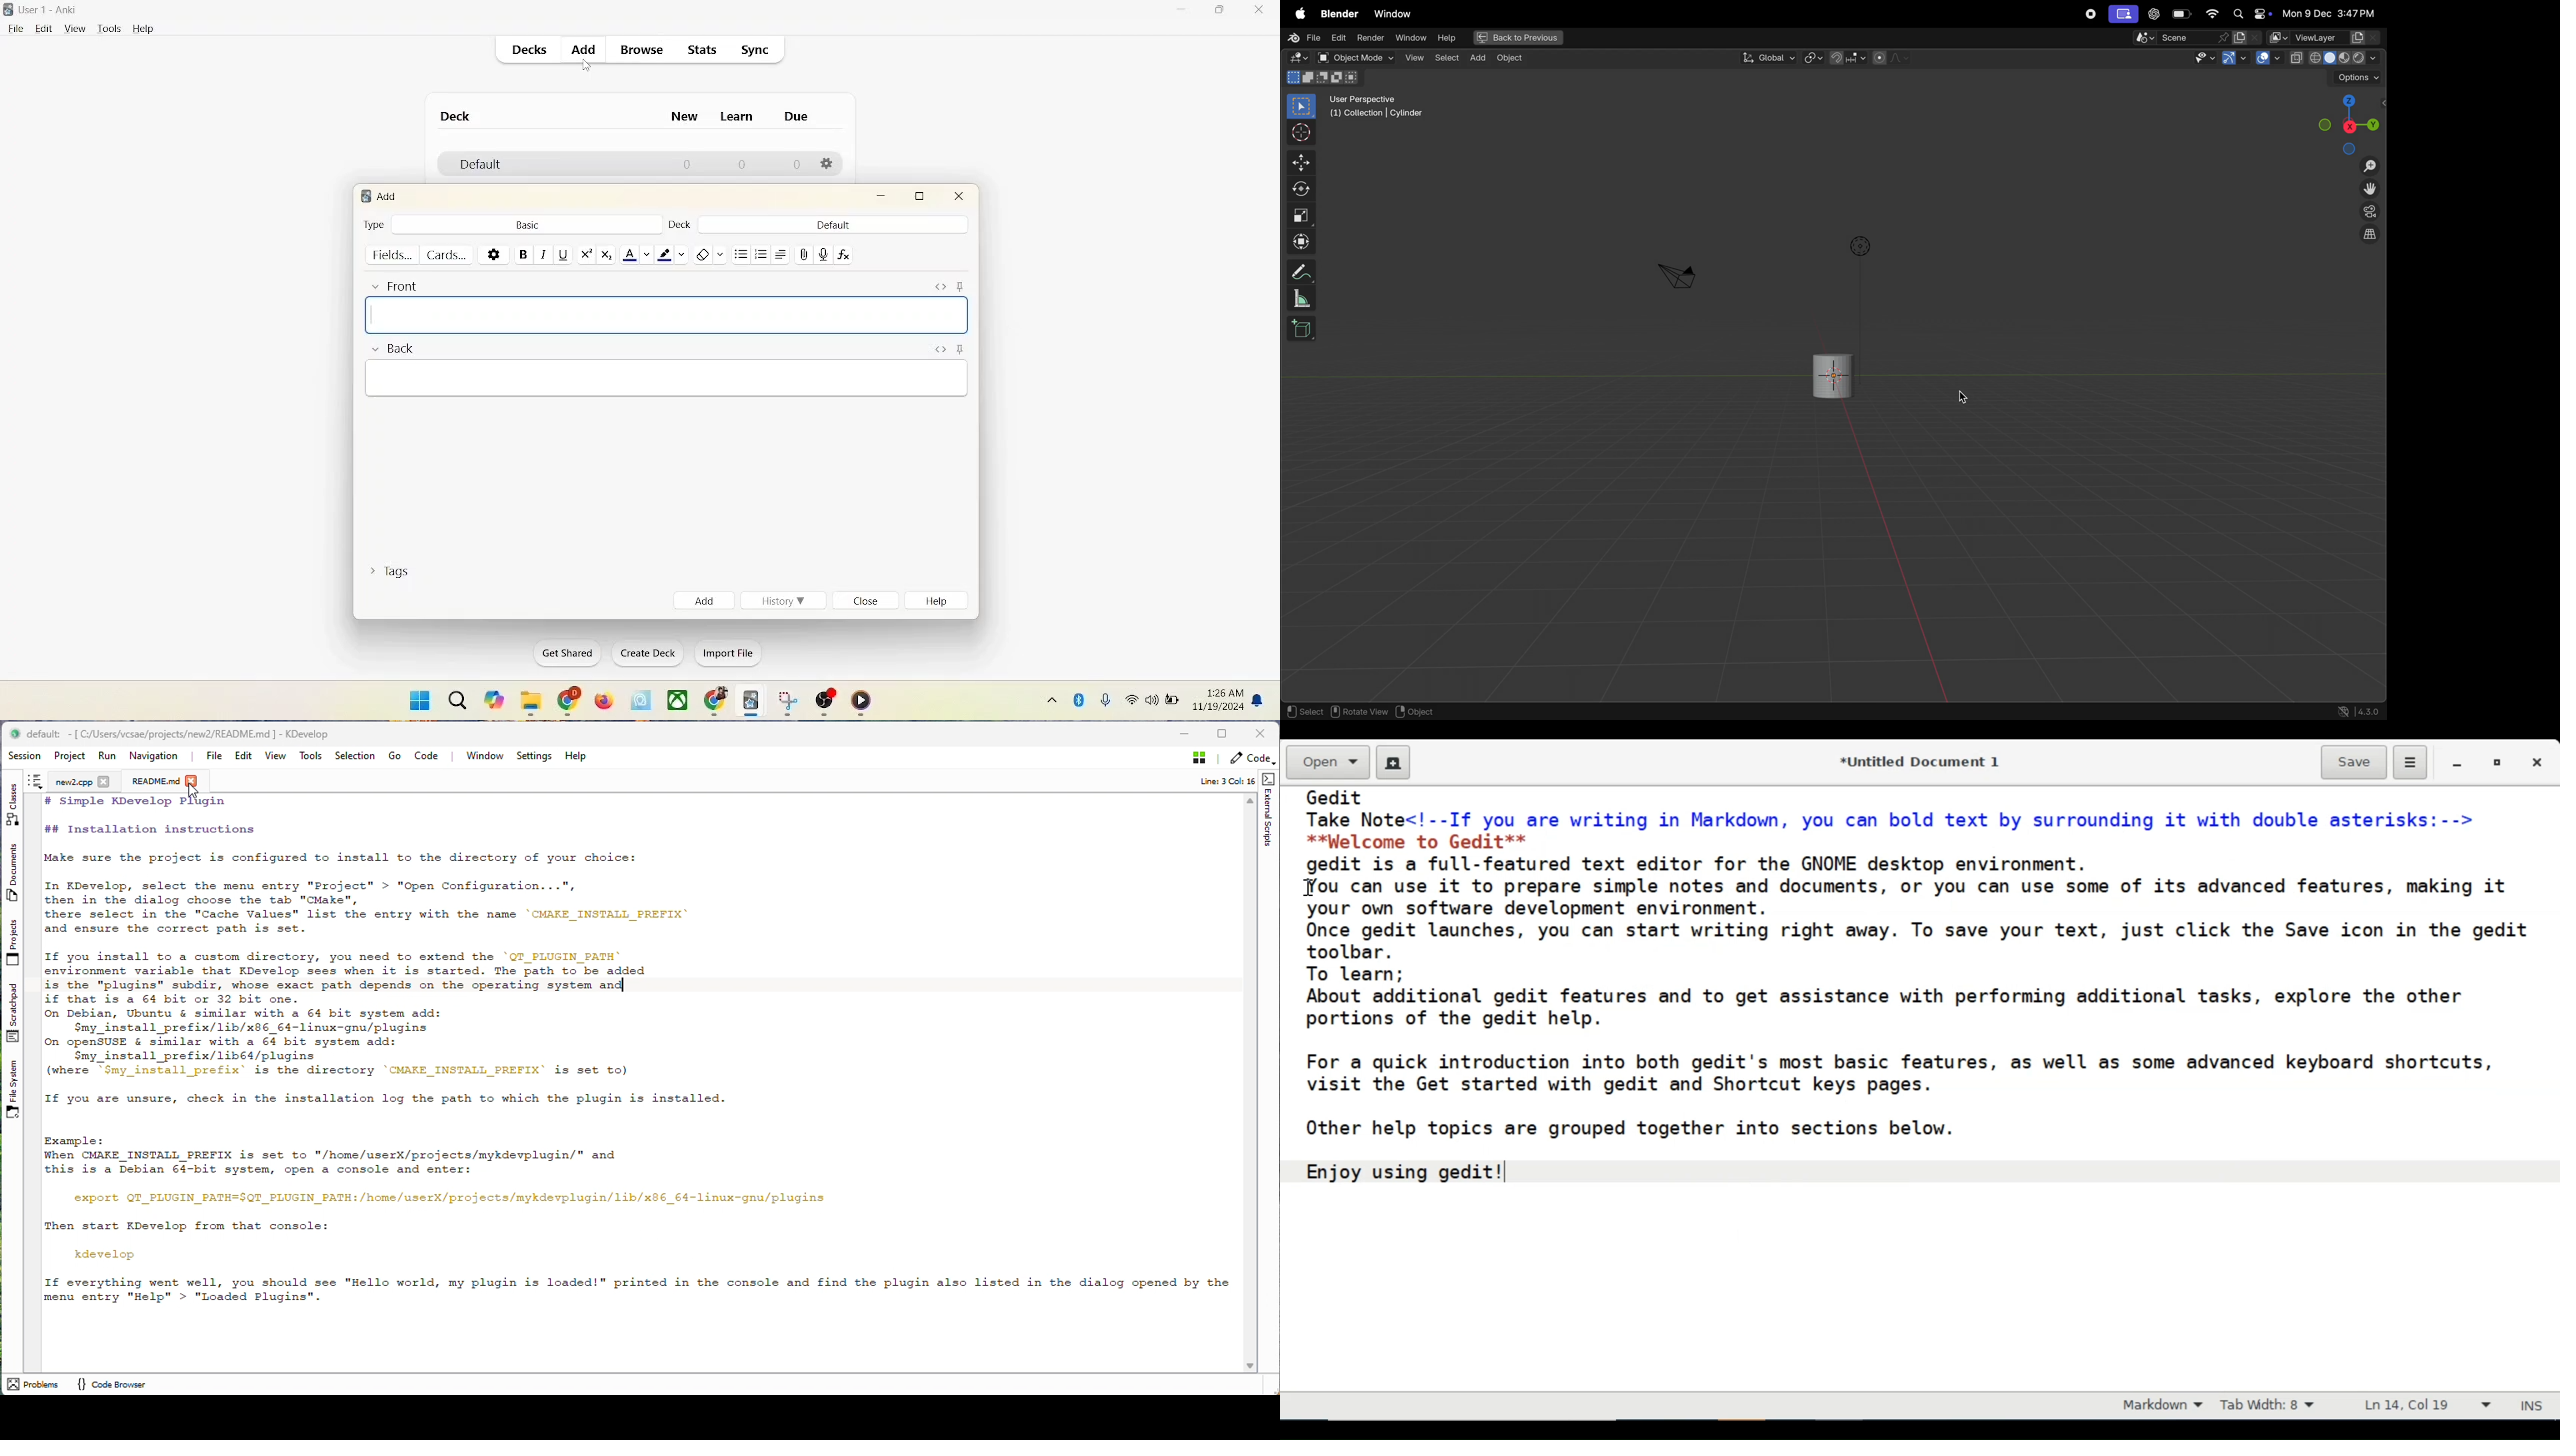 The height and width of the screenshot is (1456, 2576). What do you see at coordinates (1413, 57) in the screenshot?
I see `view` at bounding box center [1413, 57].